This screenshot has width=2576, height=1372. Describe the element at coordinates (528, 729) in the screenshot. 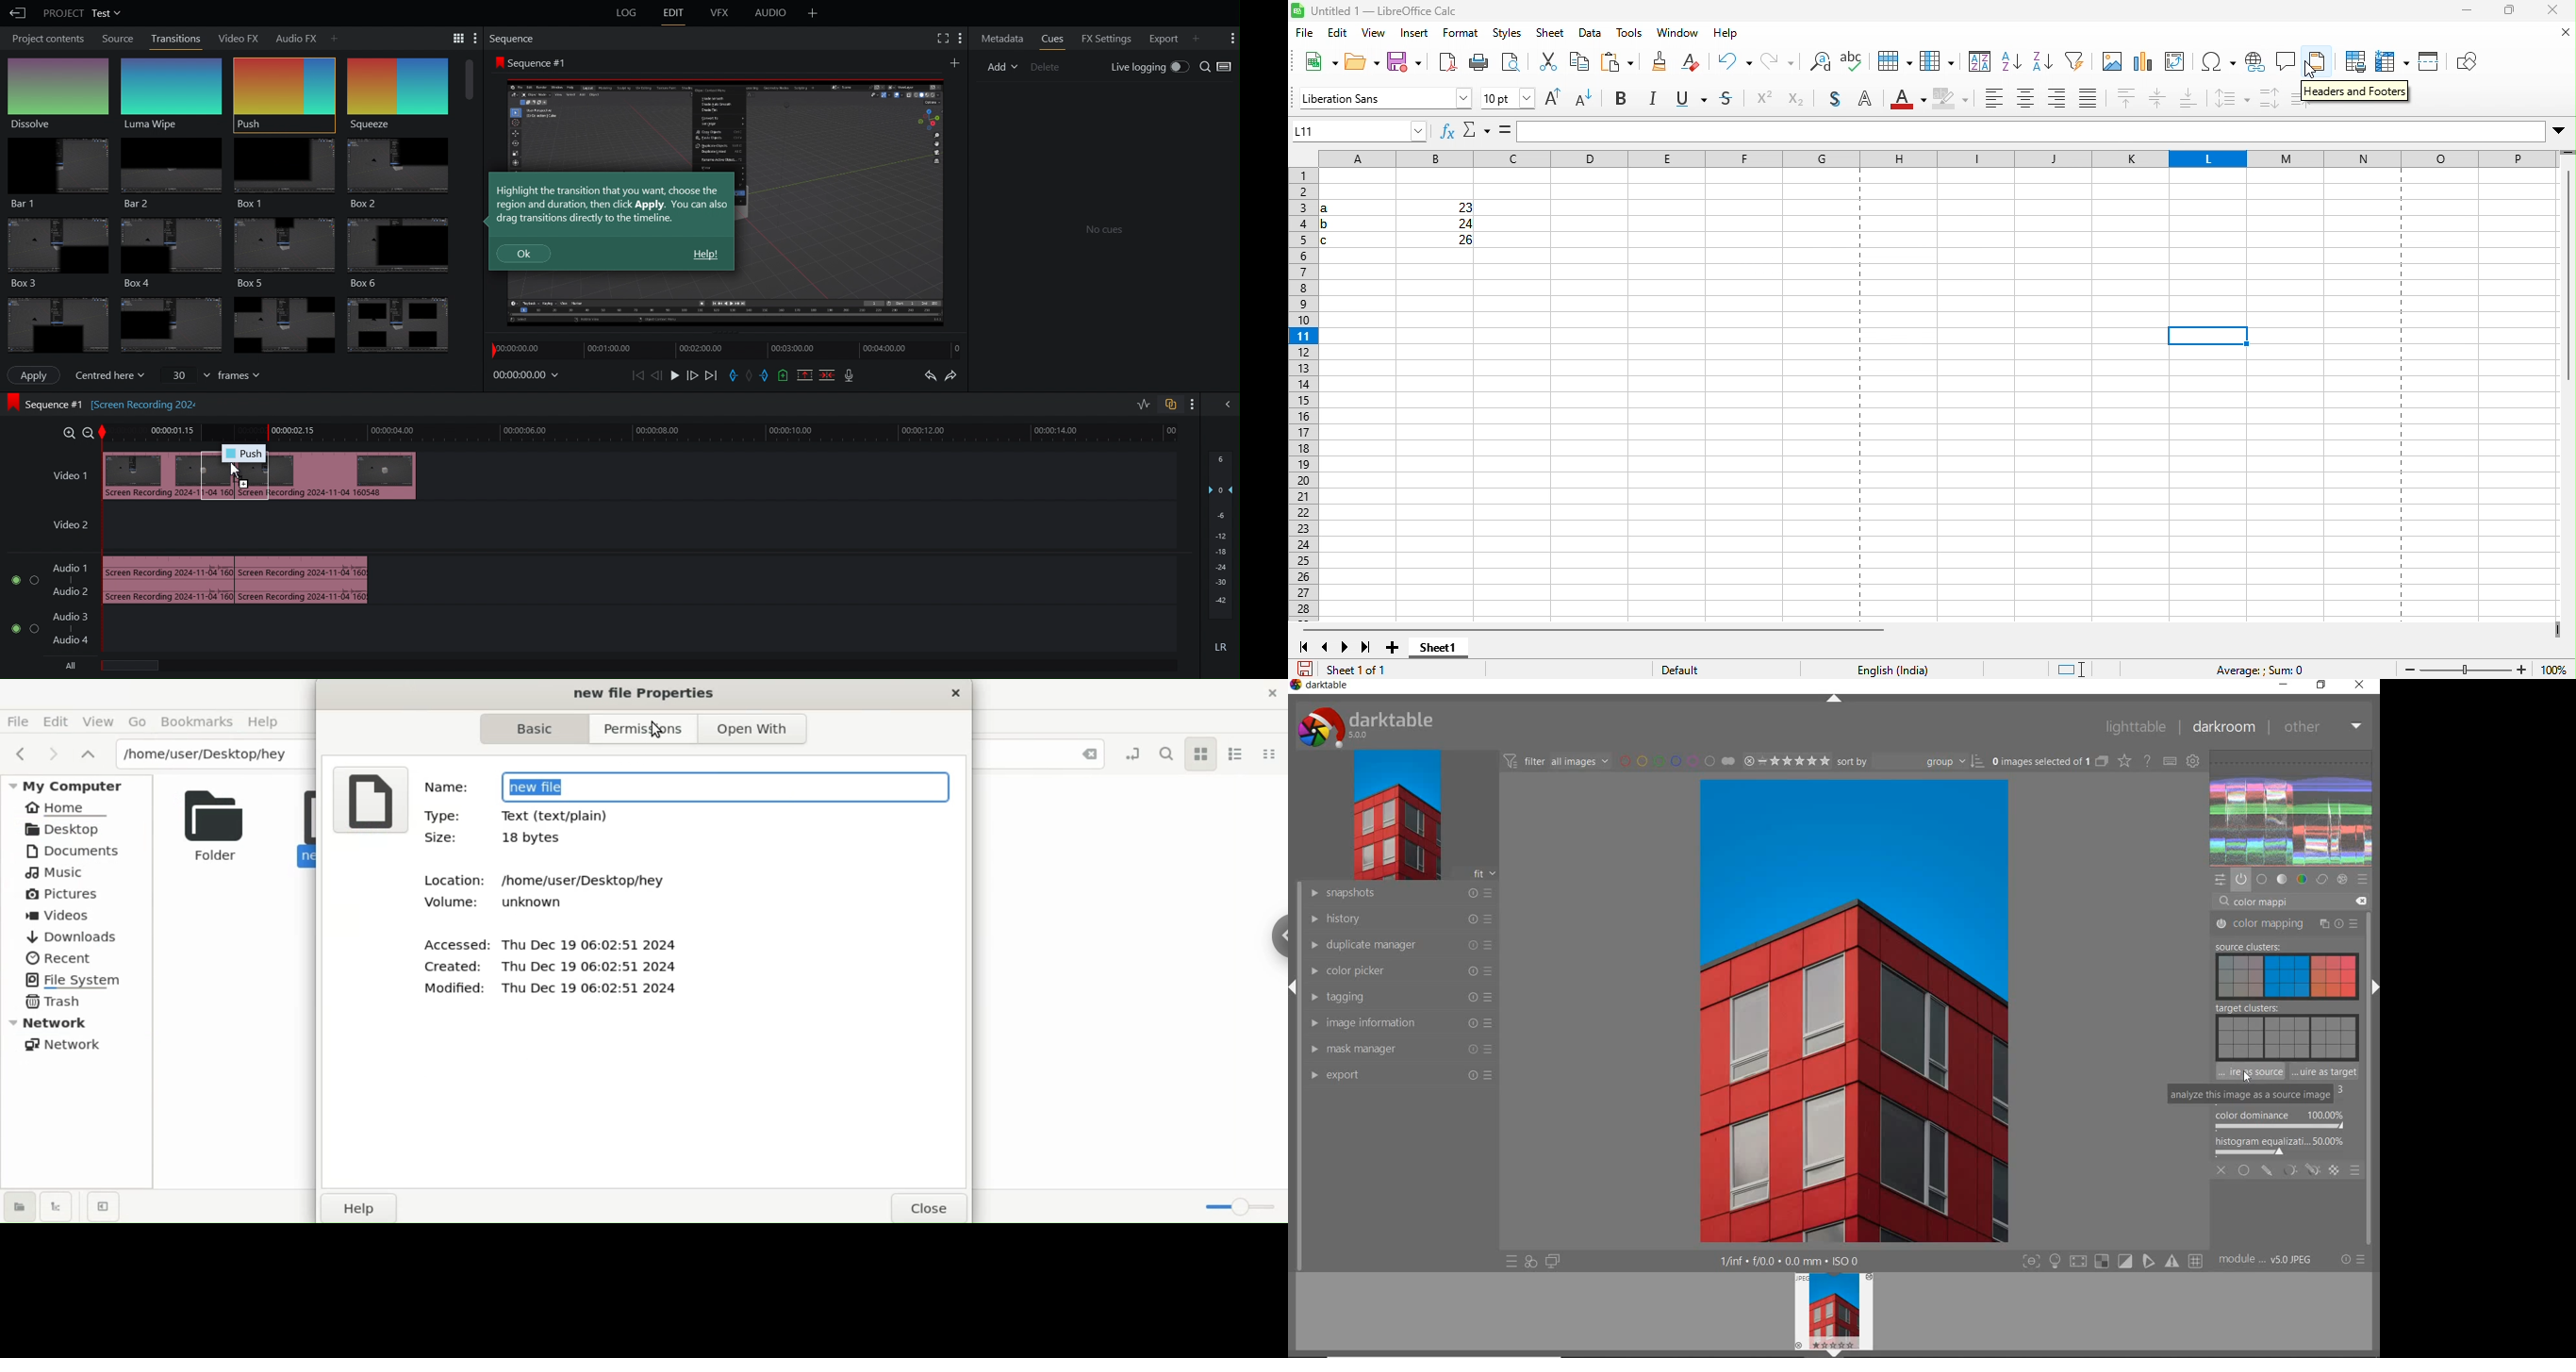

I see `Basic` at that location.